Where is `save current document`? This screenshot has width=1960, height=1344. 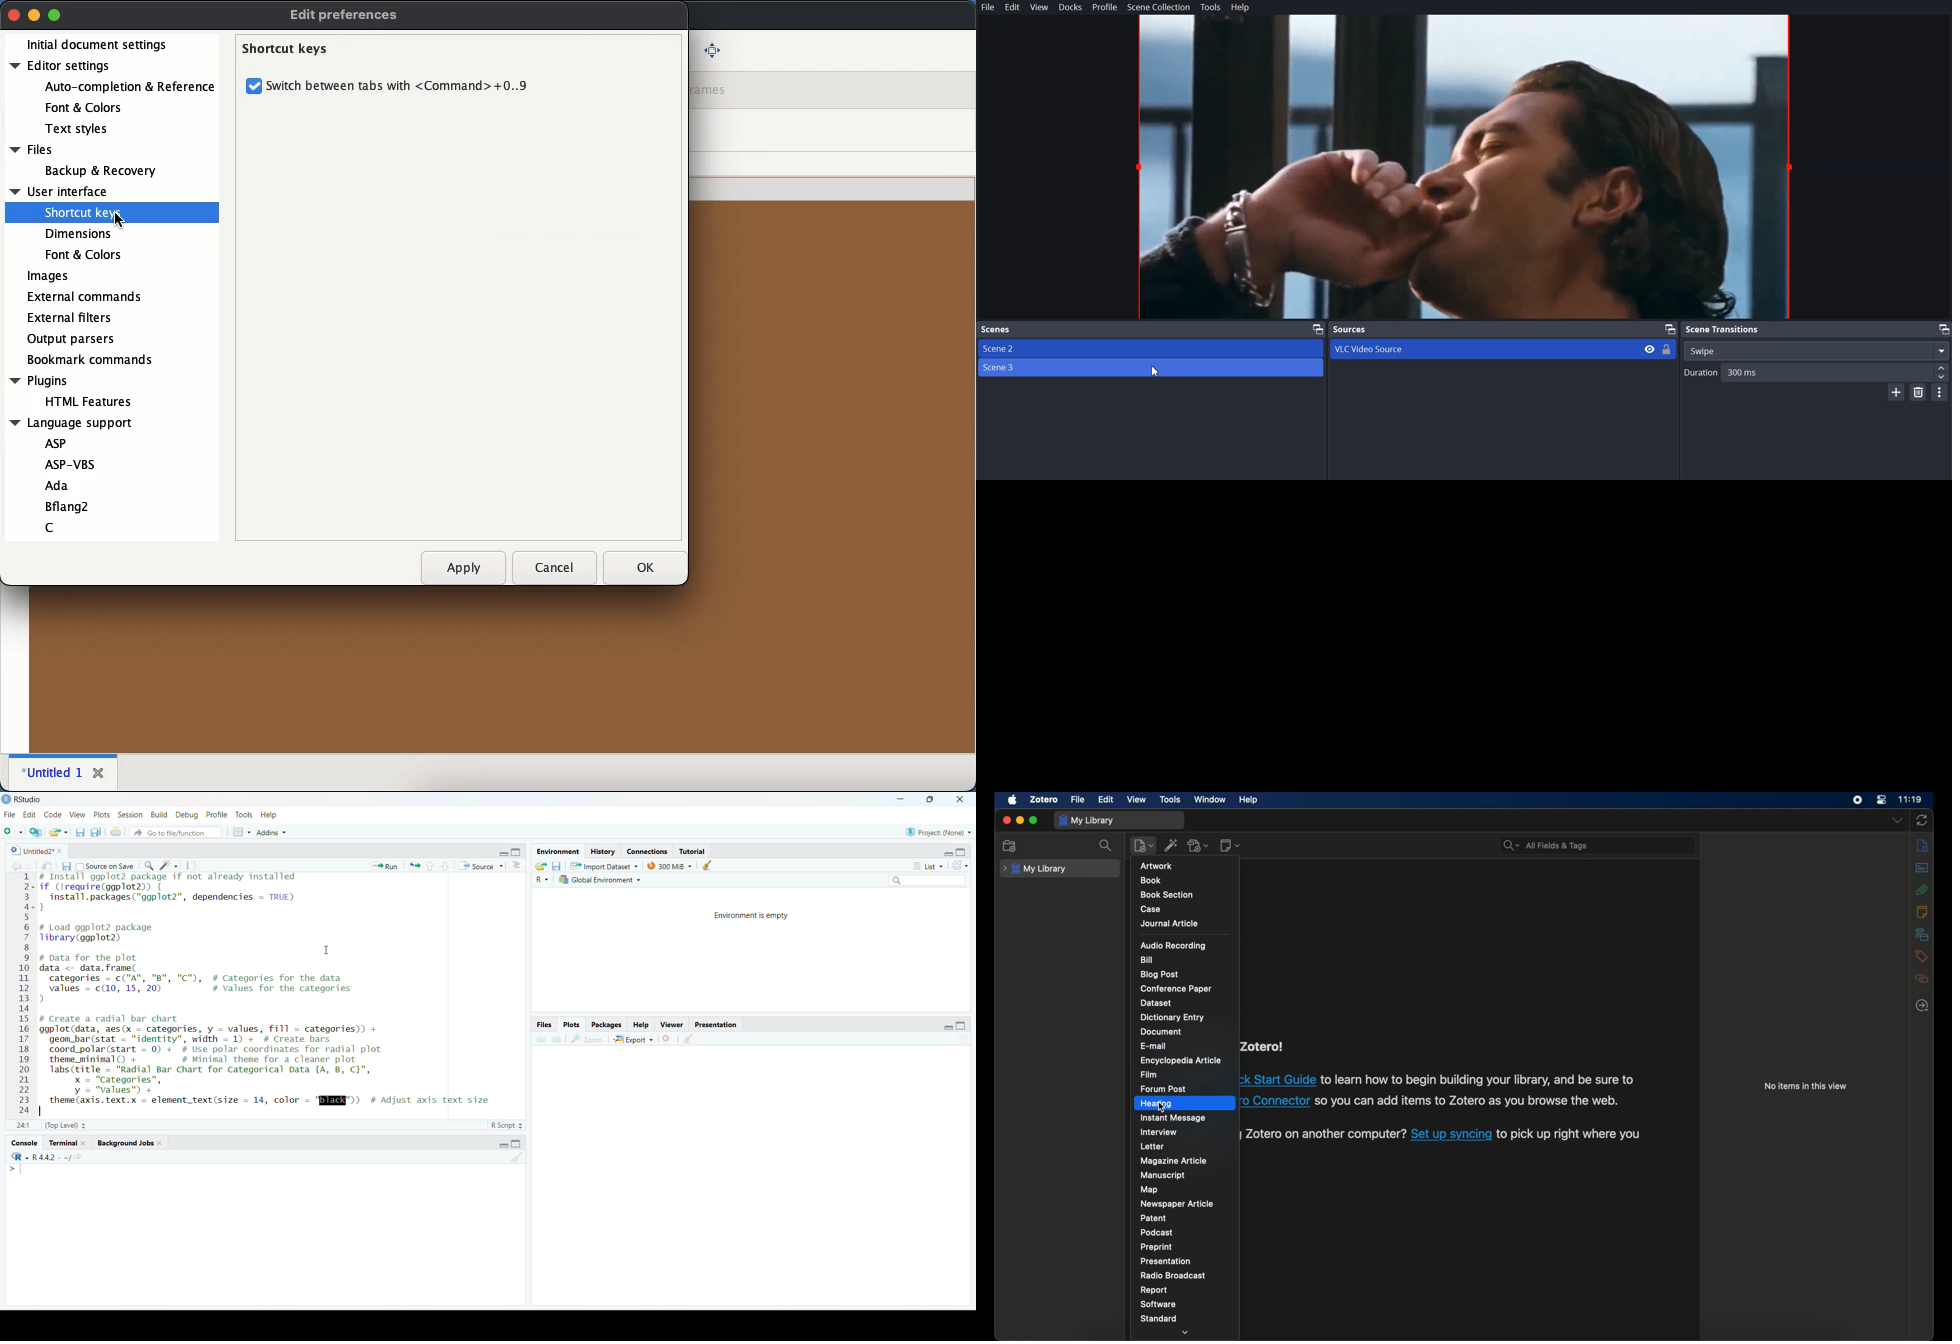 save current document is located at coordinates (78, 833).